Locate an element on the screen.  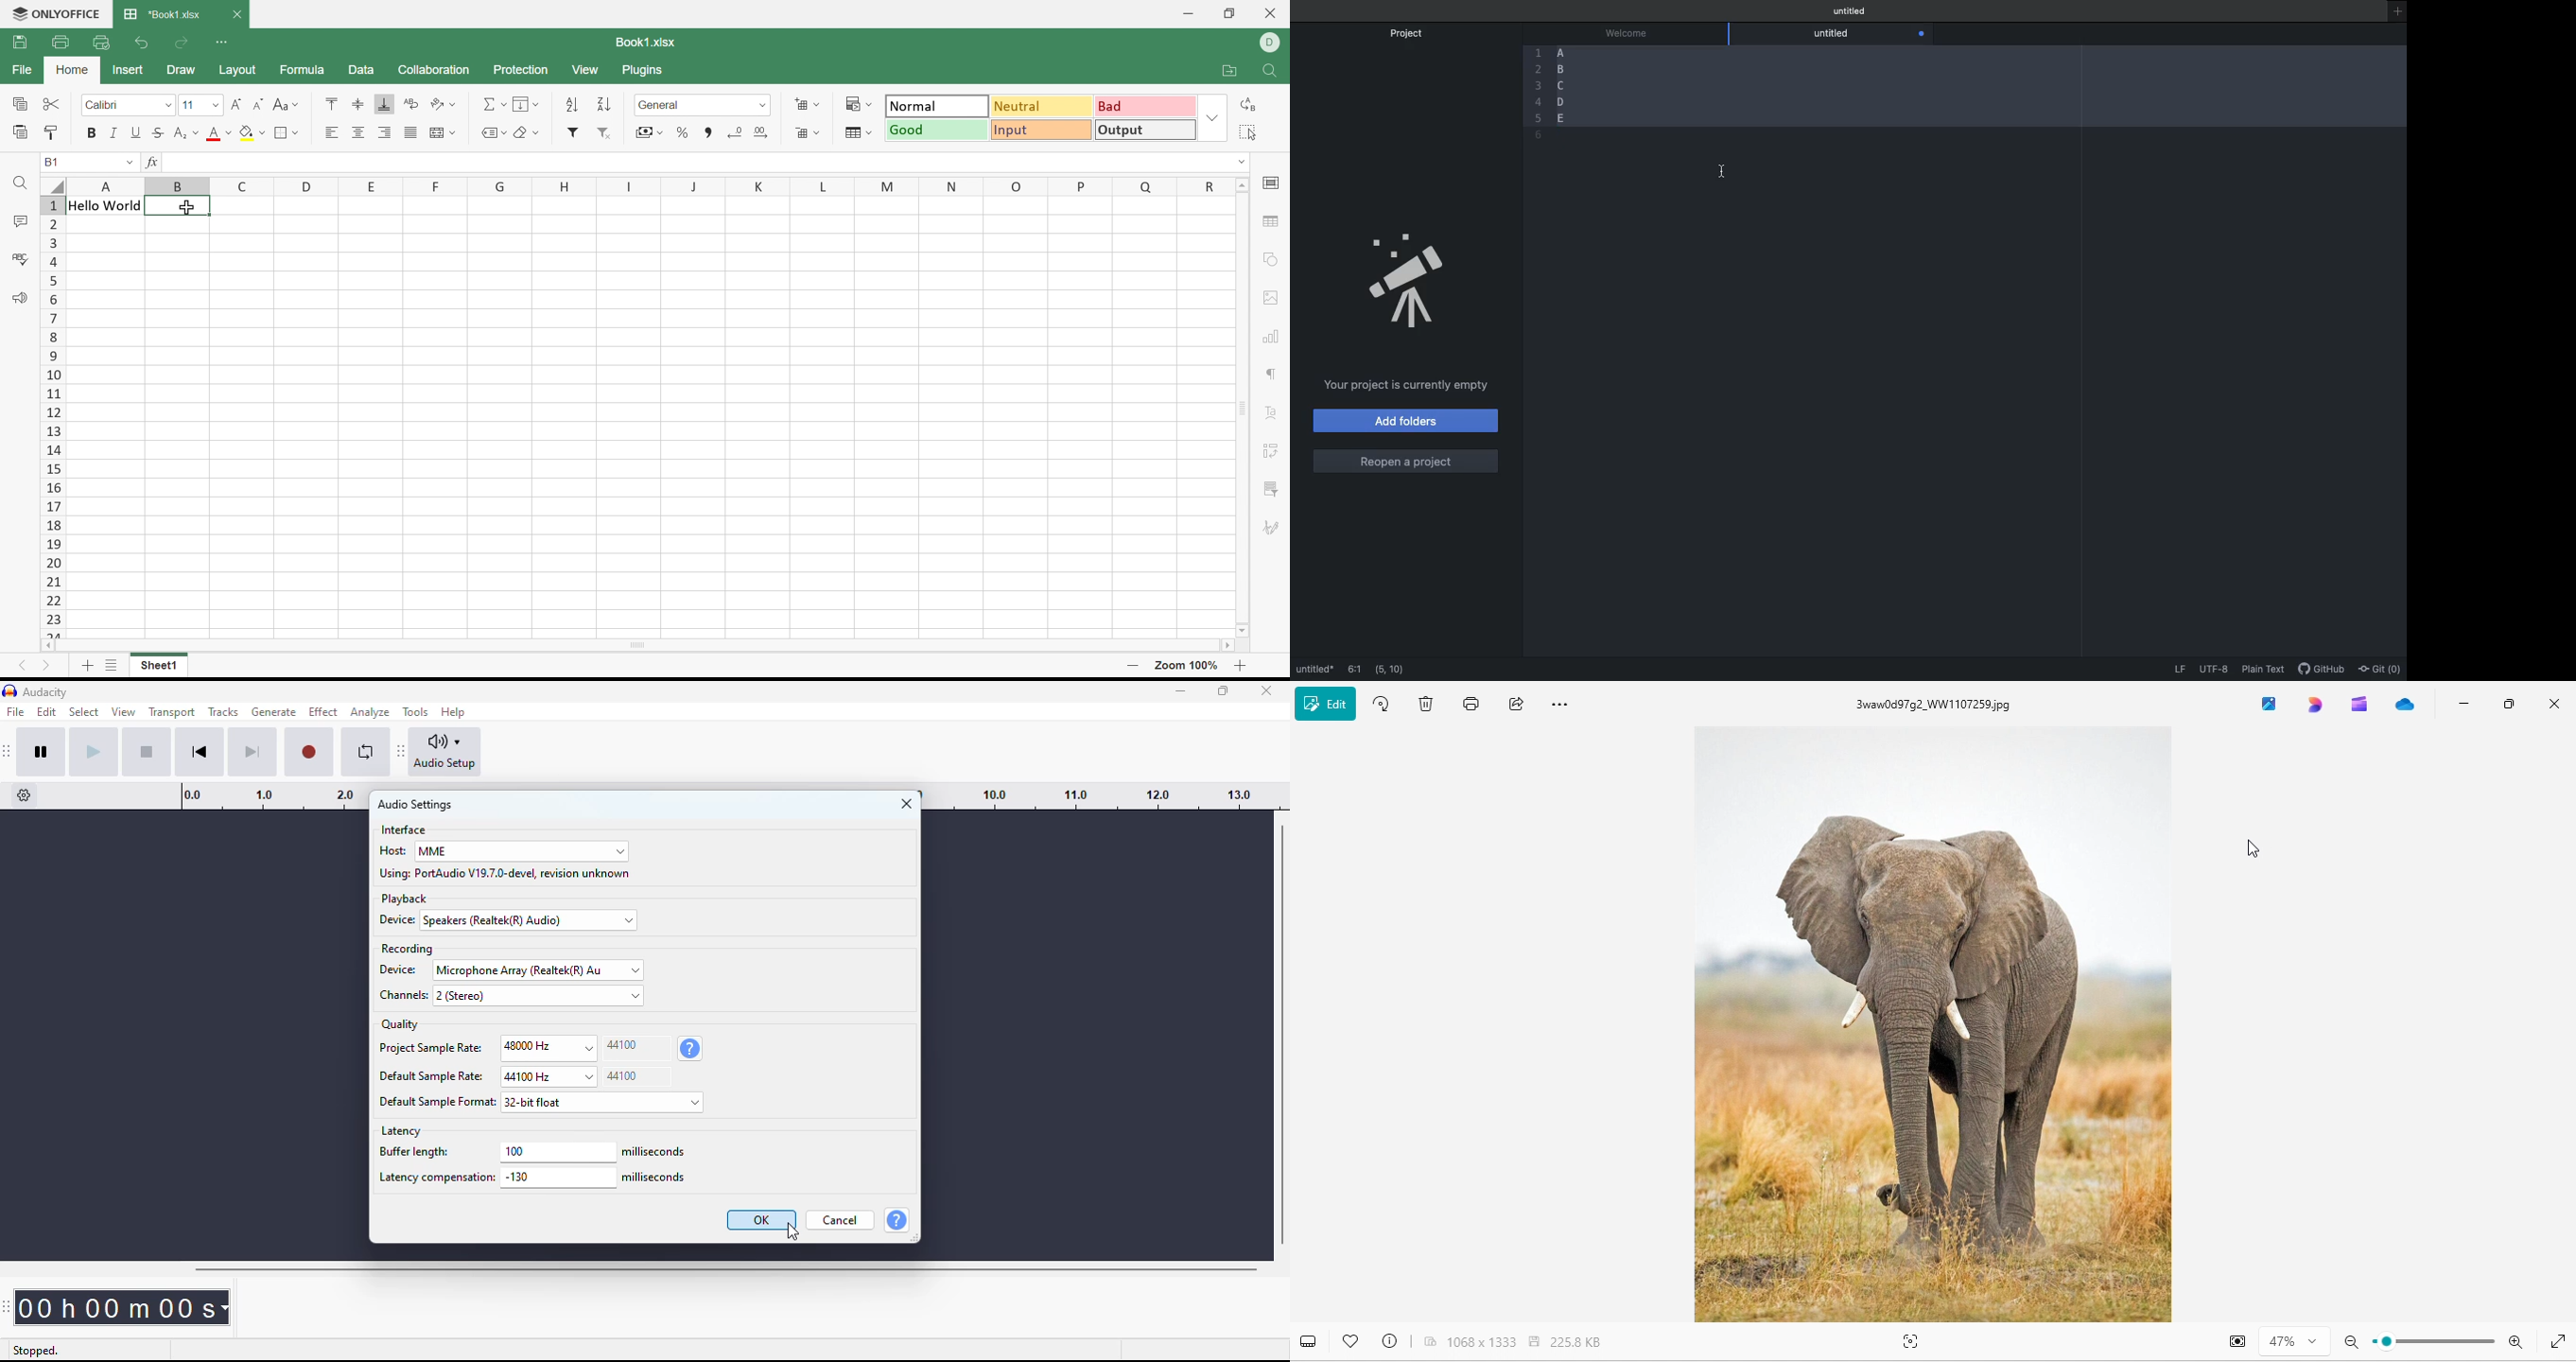
Hello world is located at coordinates (198, 163).